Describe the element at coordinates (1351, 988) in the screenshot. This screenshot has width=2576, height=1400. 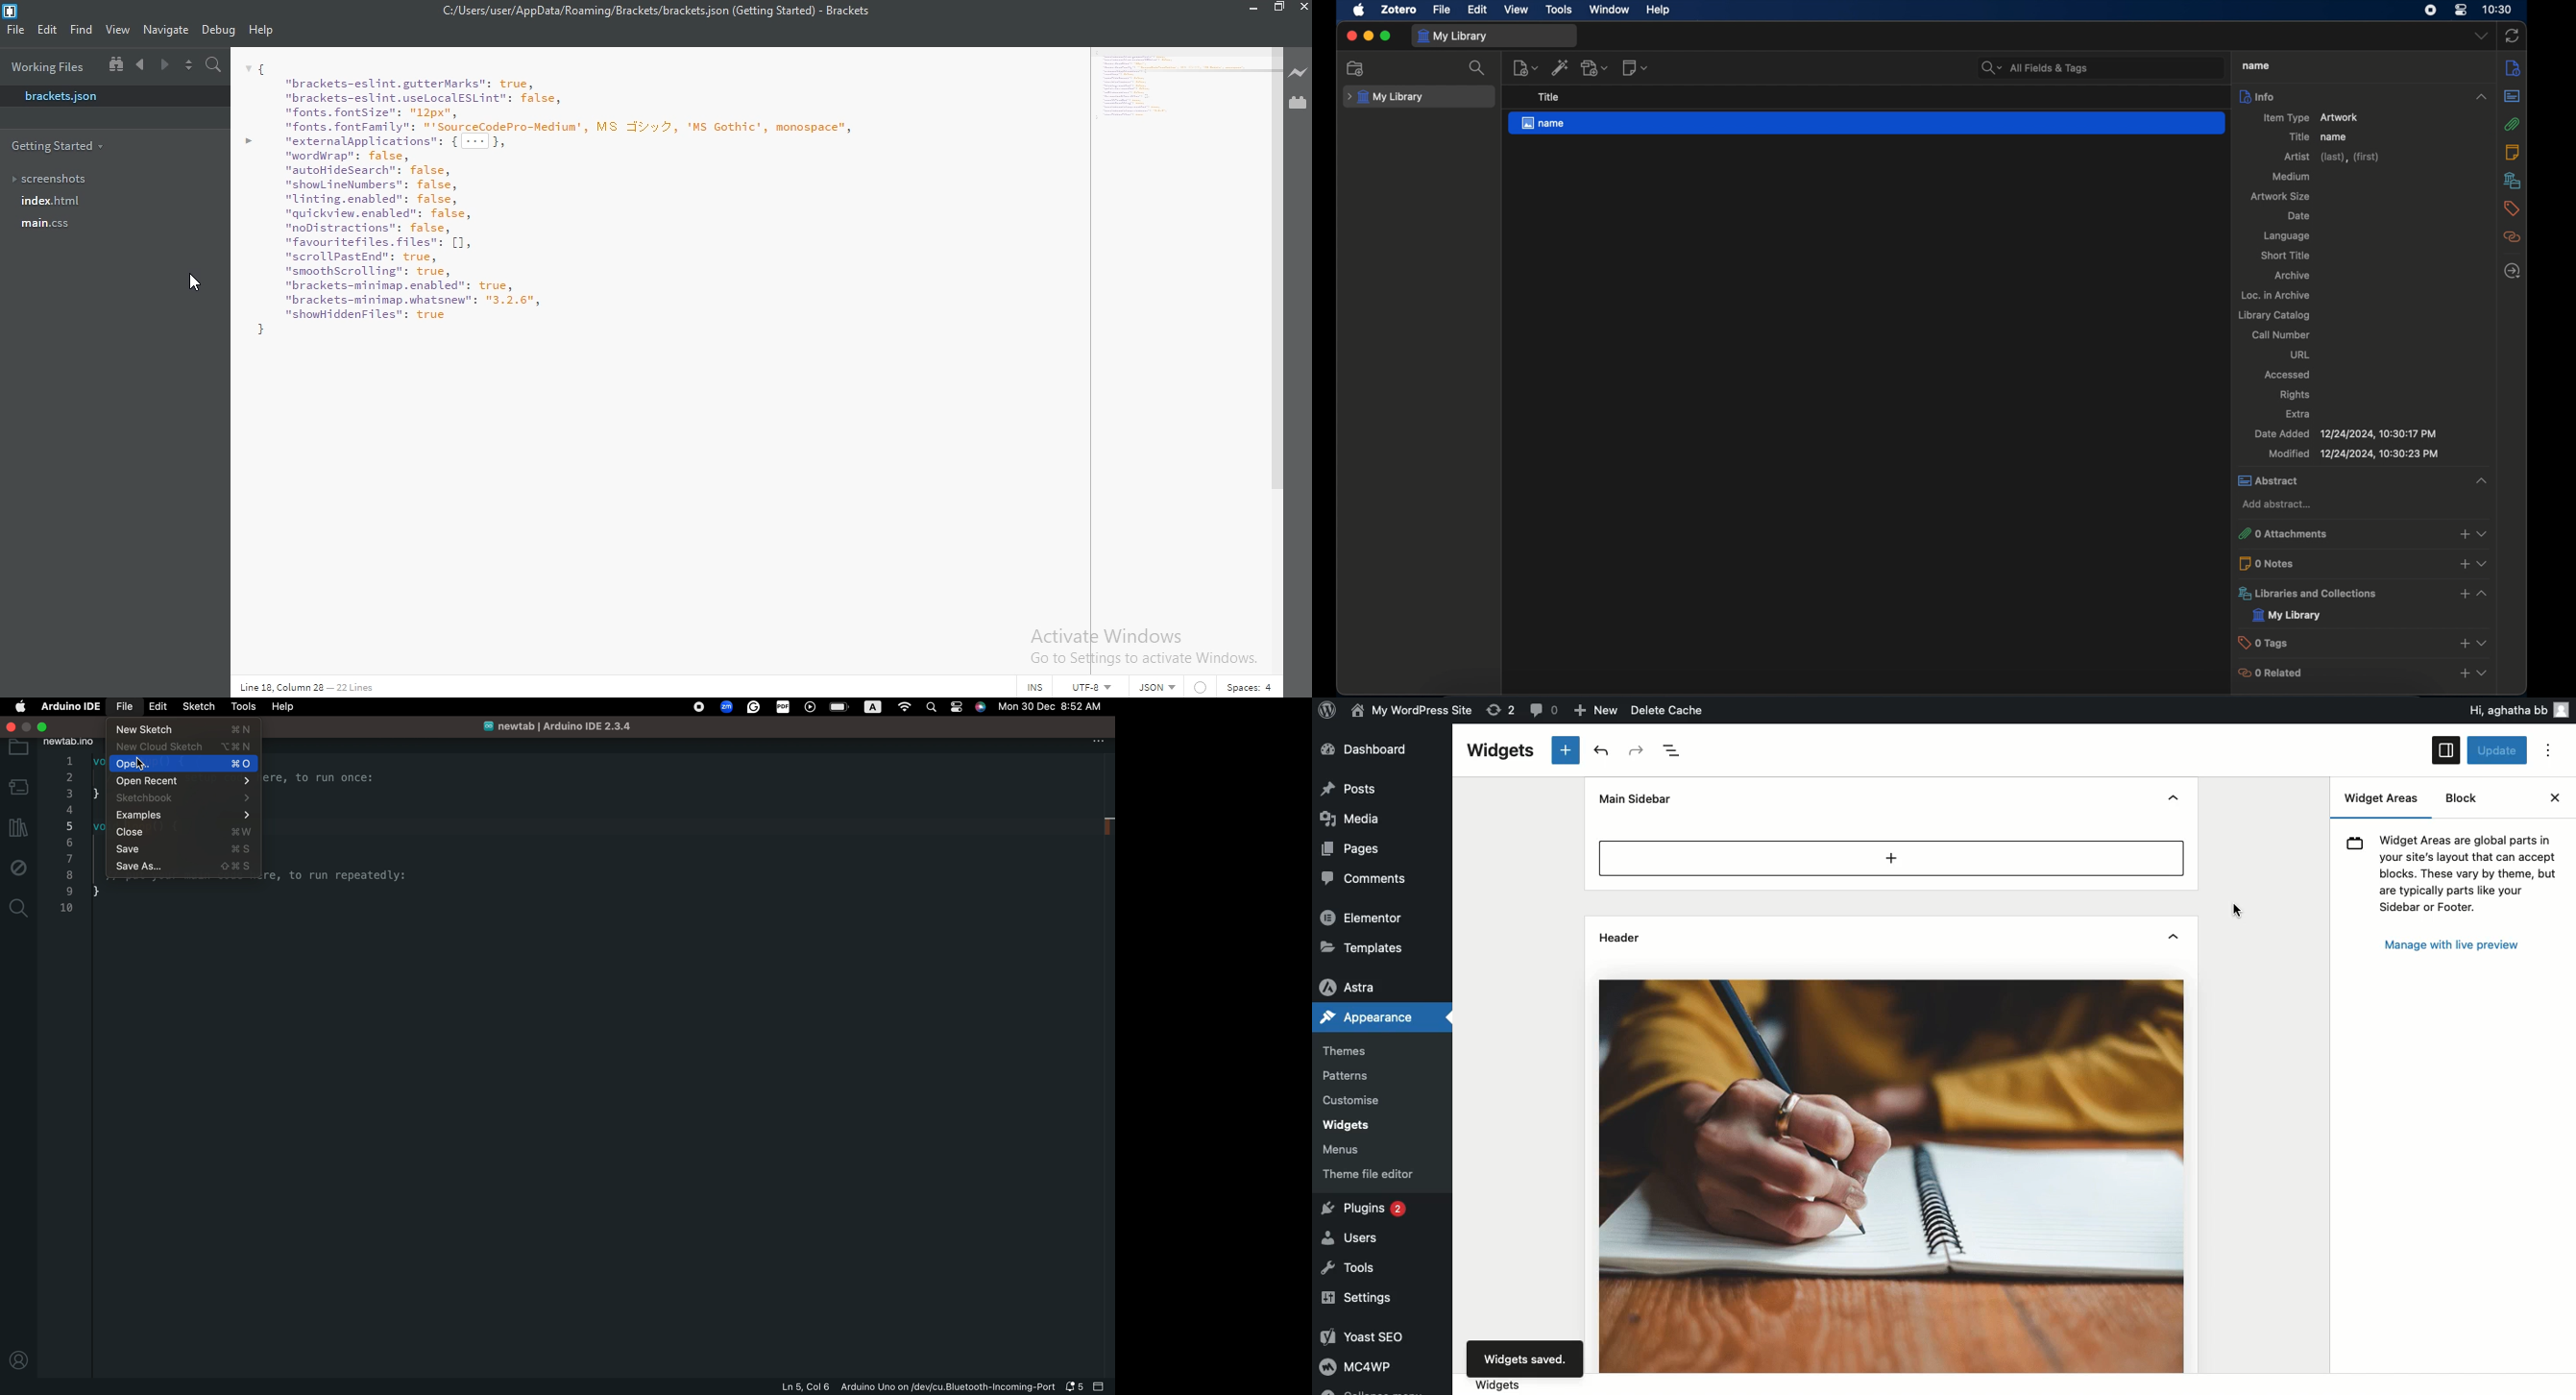
I see `Astra` at that location.